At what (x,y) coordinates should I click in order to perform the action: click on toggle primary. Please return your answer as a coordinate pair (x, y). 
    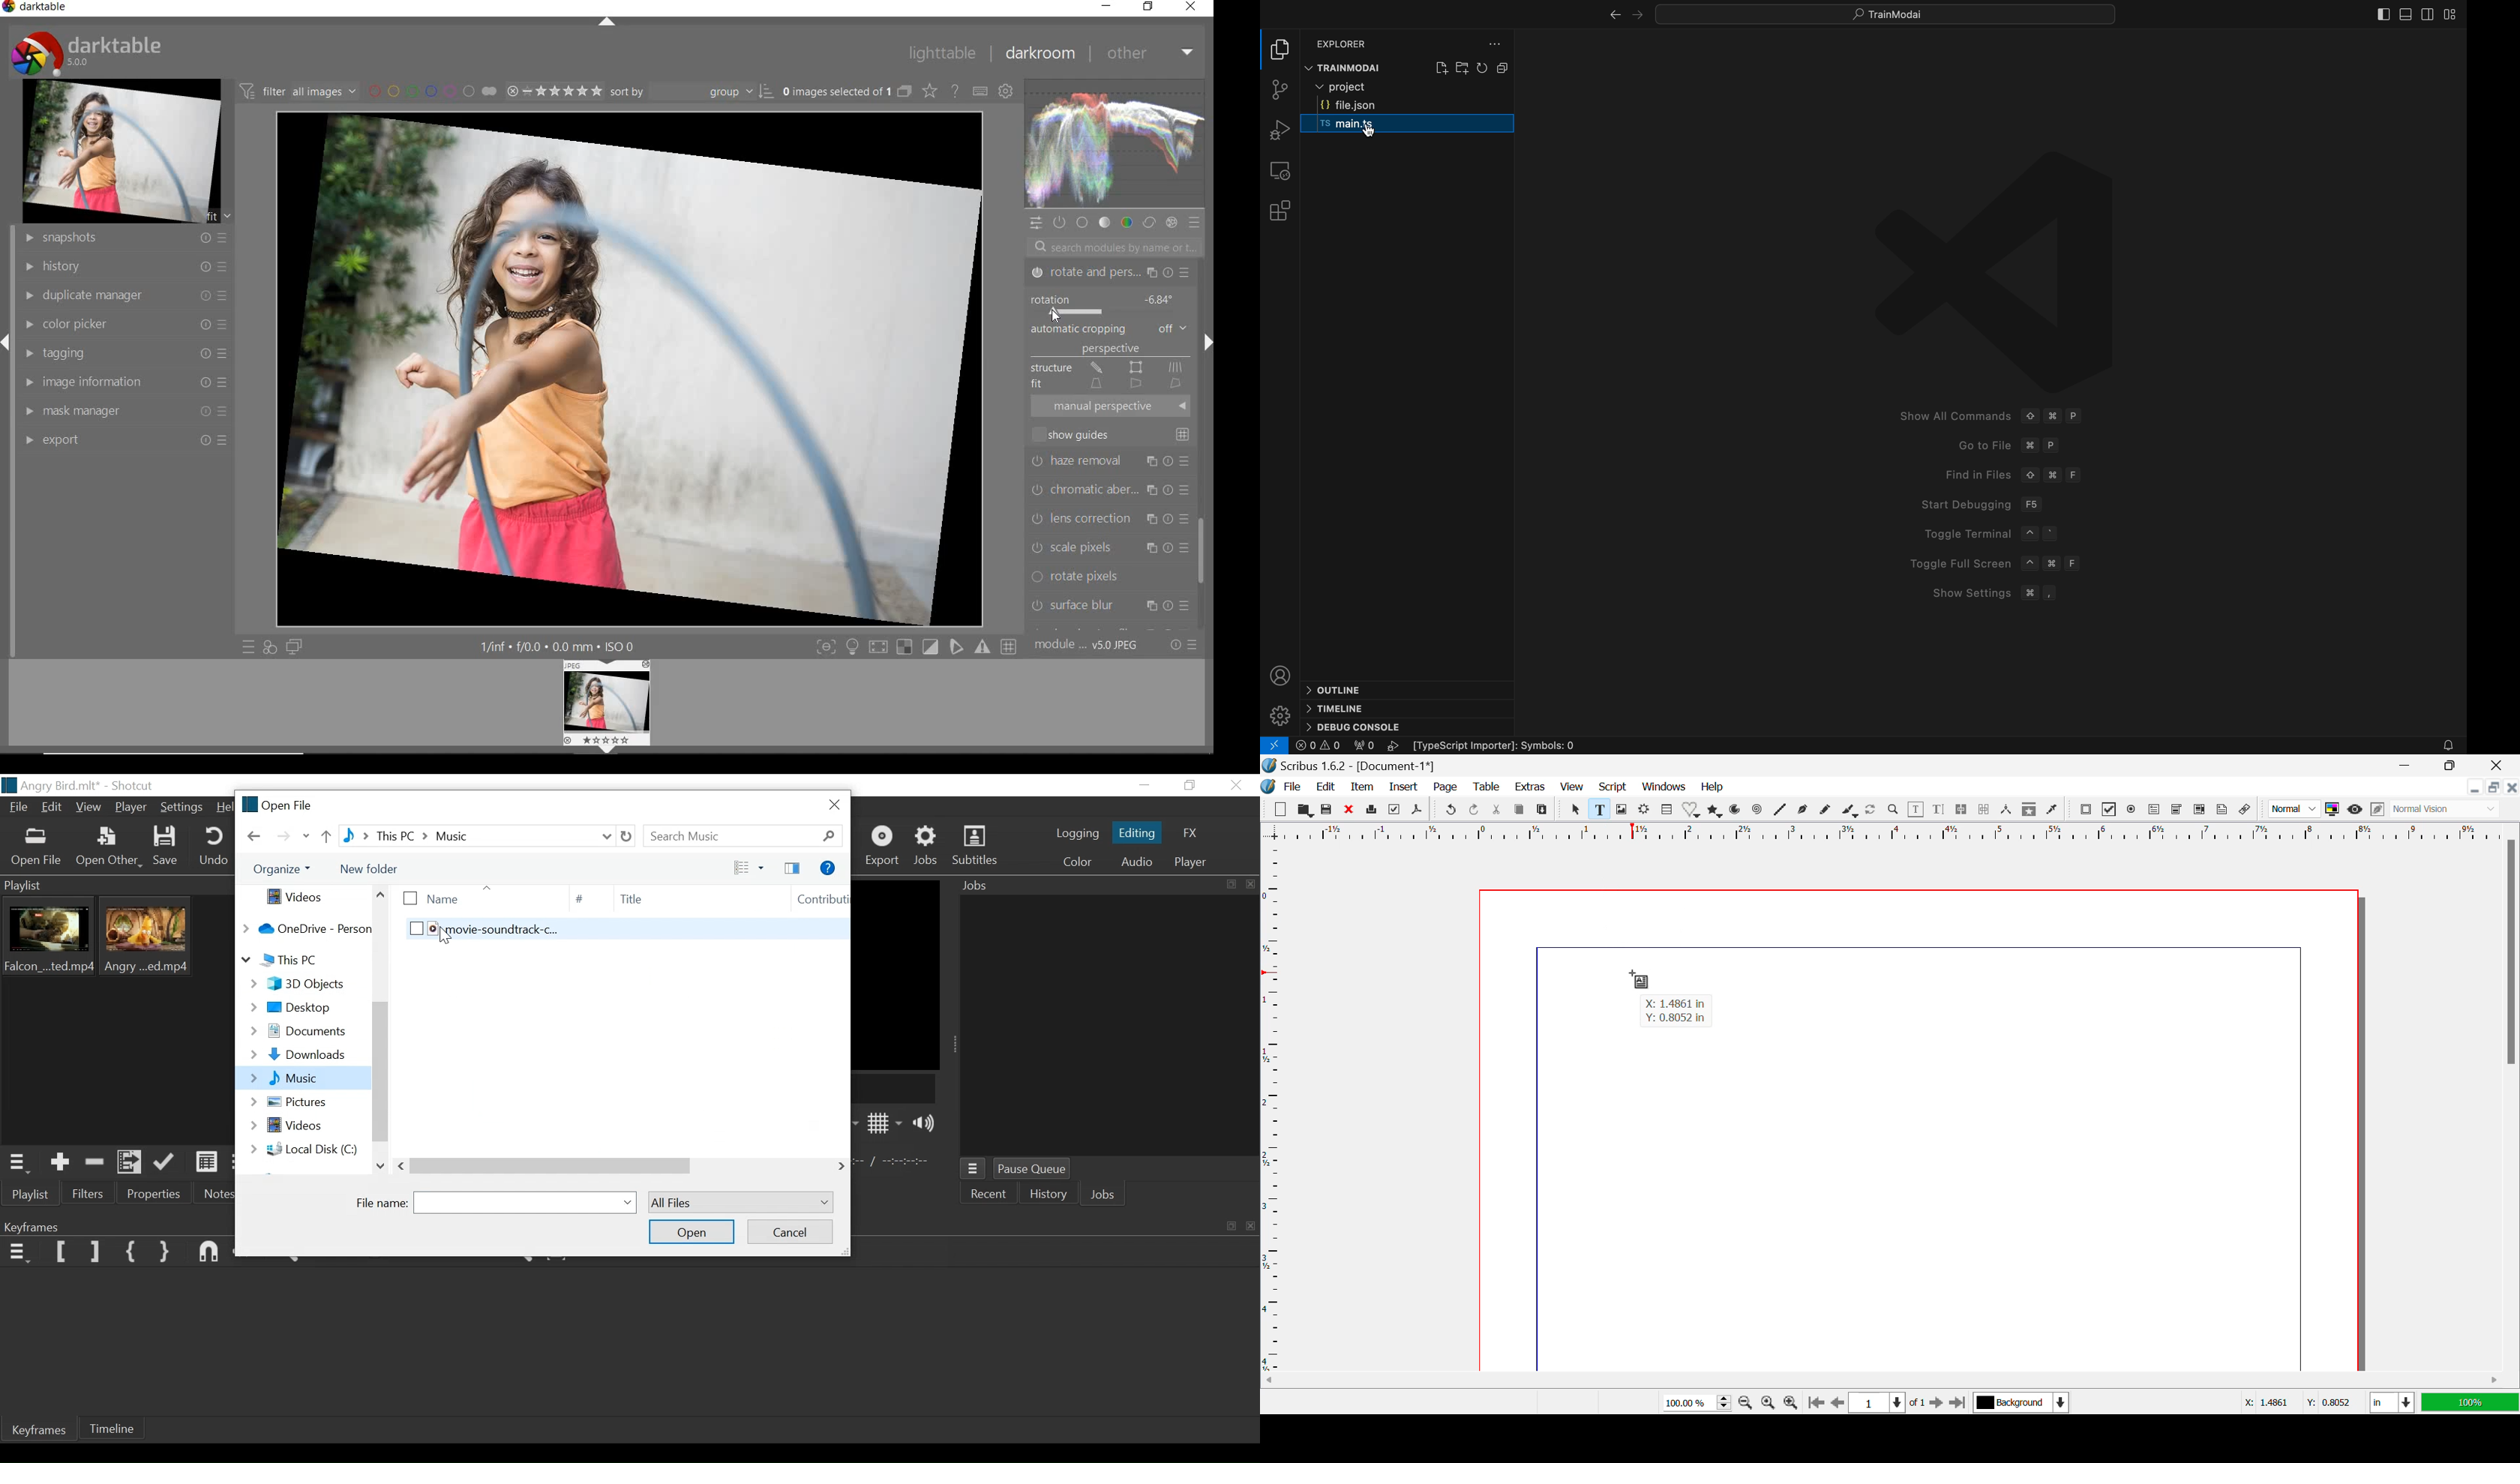
    Looking at the image, I should click on (2405, 15).